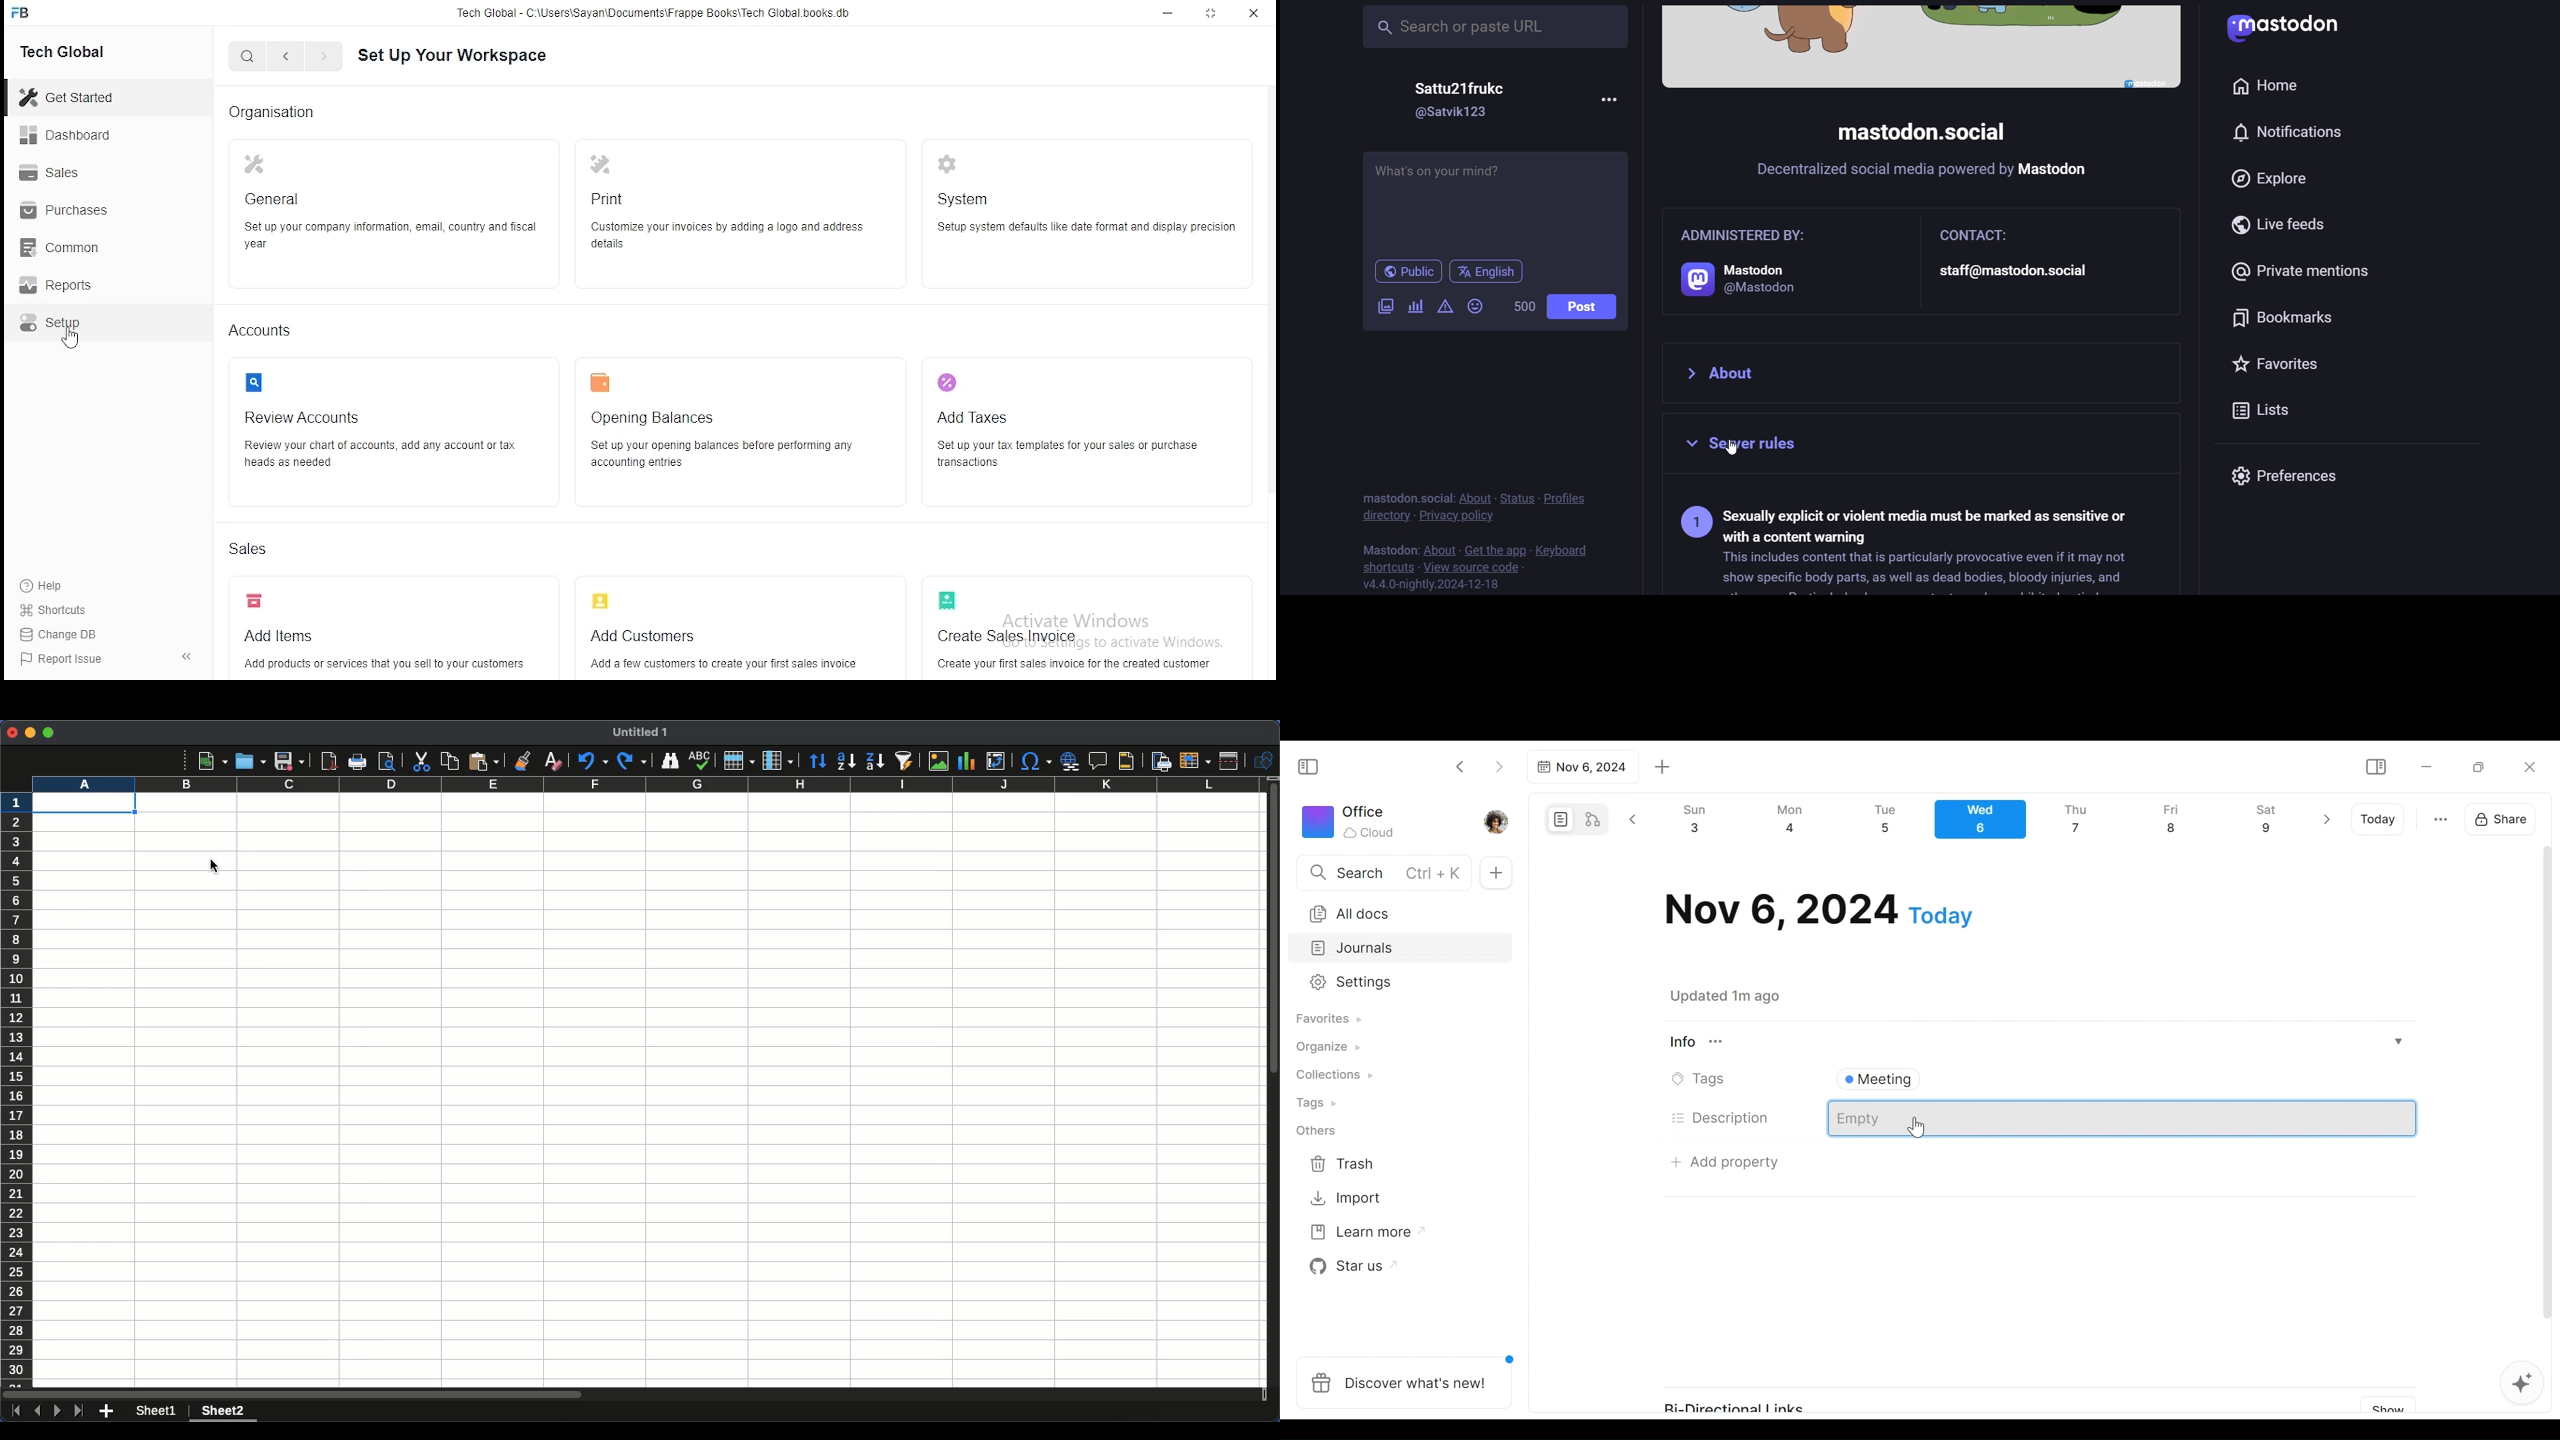 The height and width of the screenshot is (1456, 2576). Describe the element at coordinates (212, 760) in the screenshot. I see `New` at that location.